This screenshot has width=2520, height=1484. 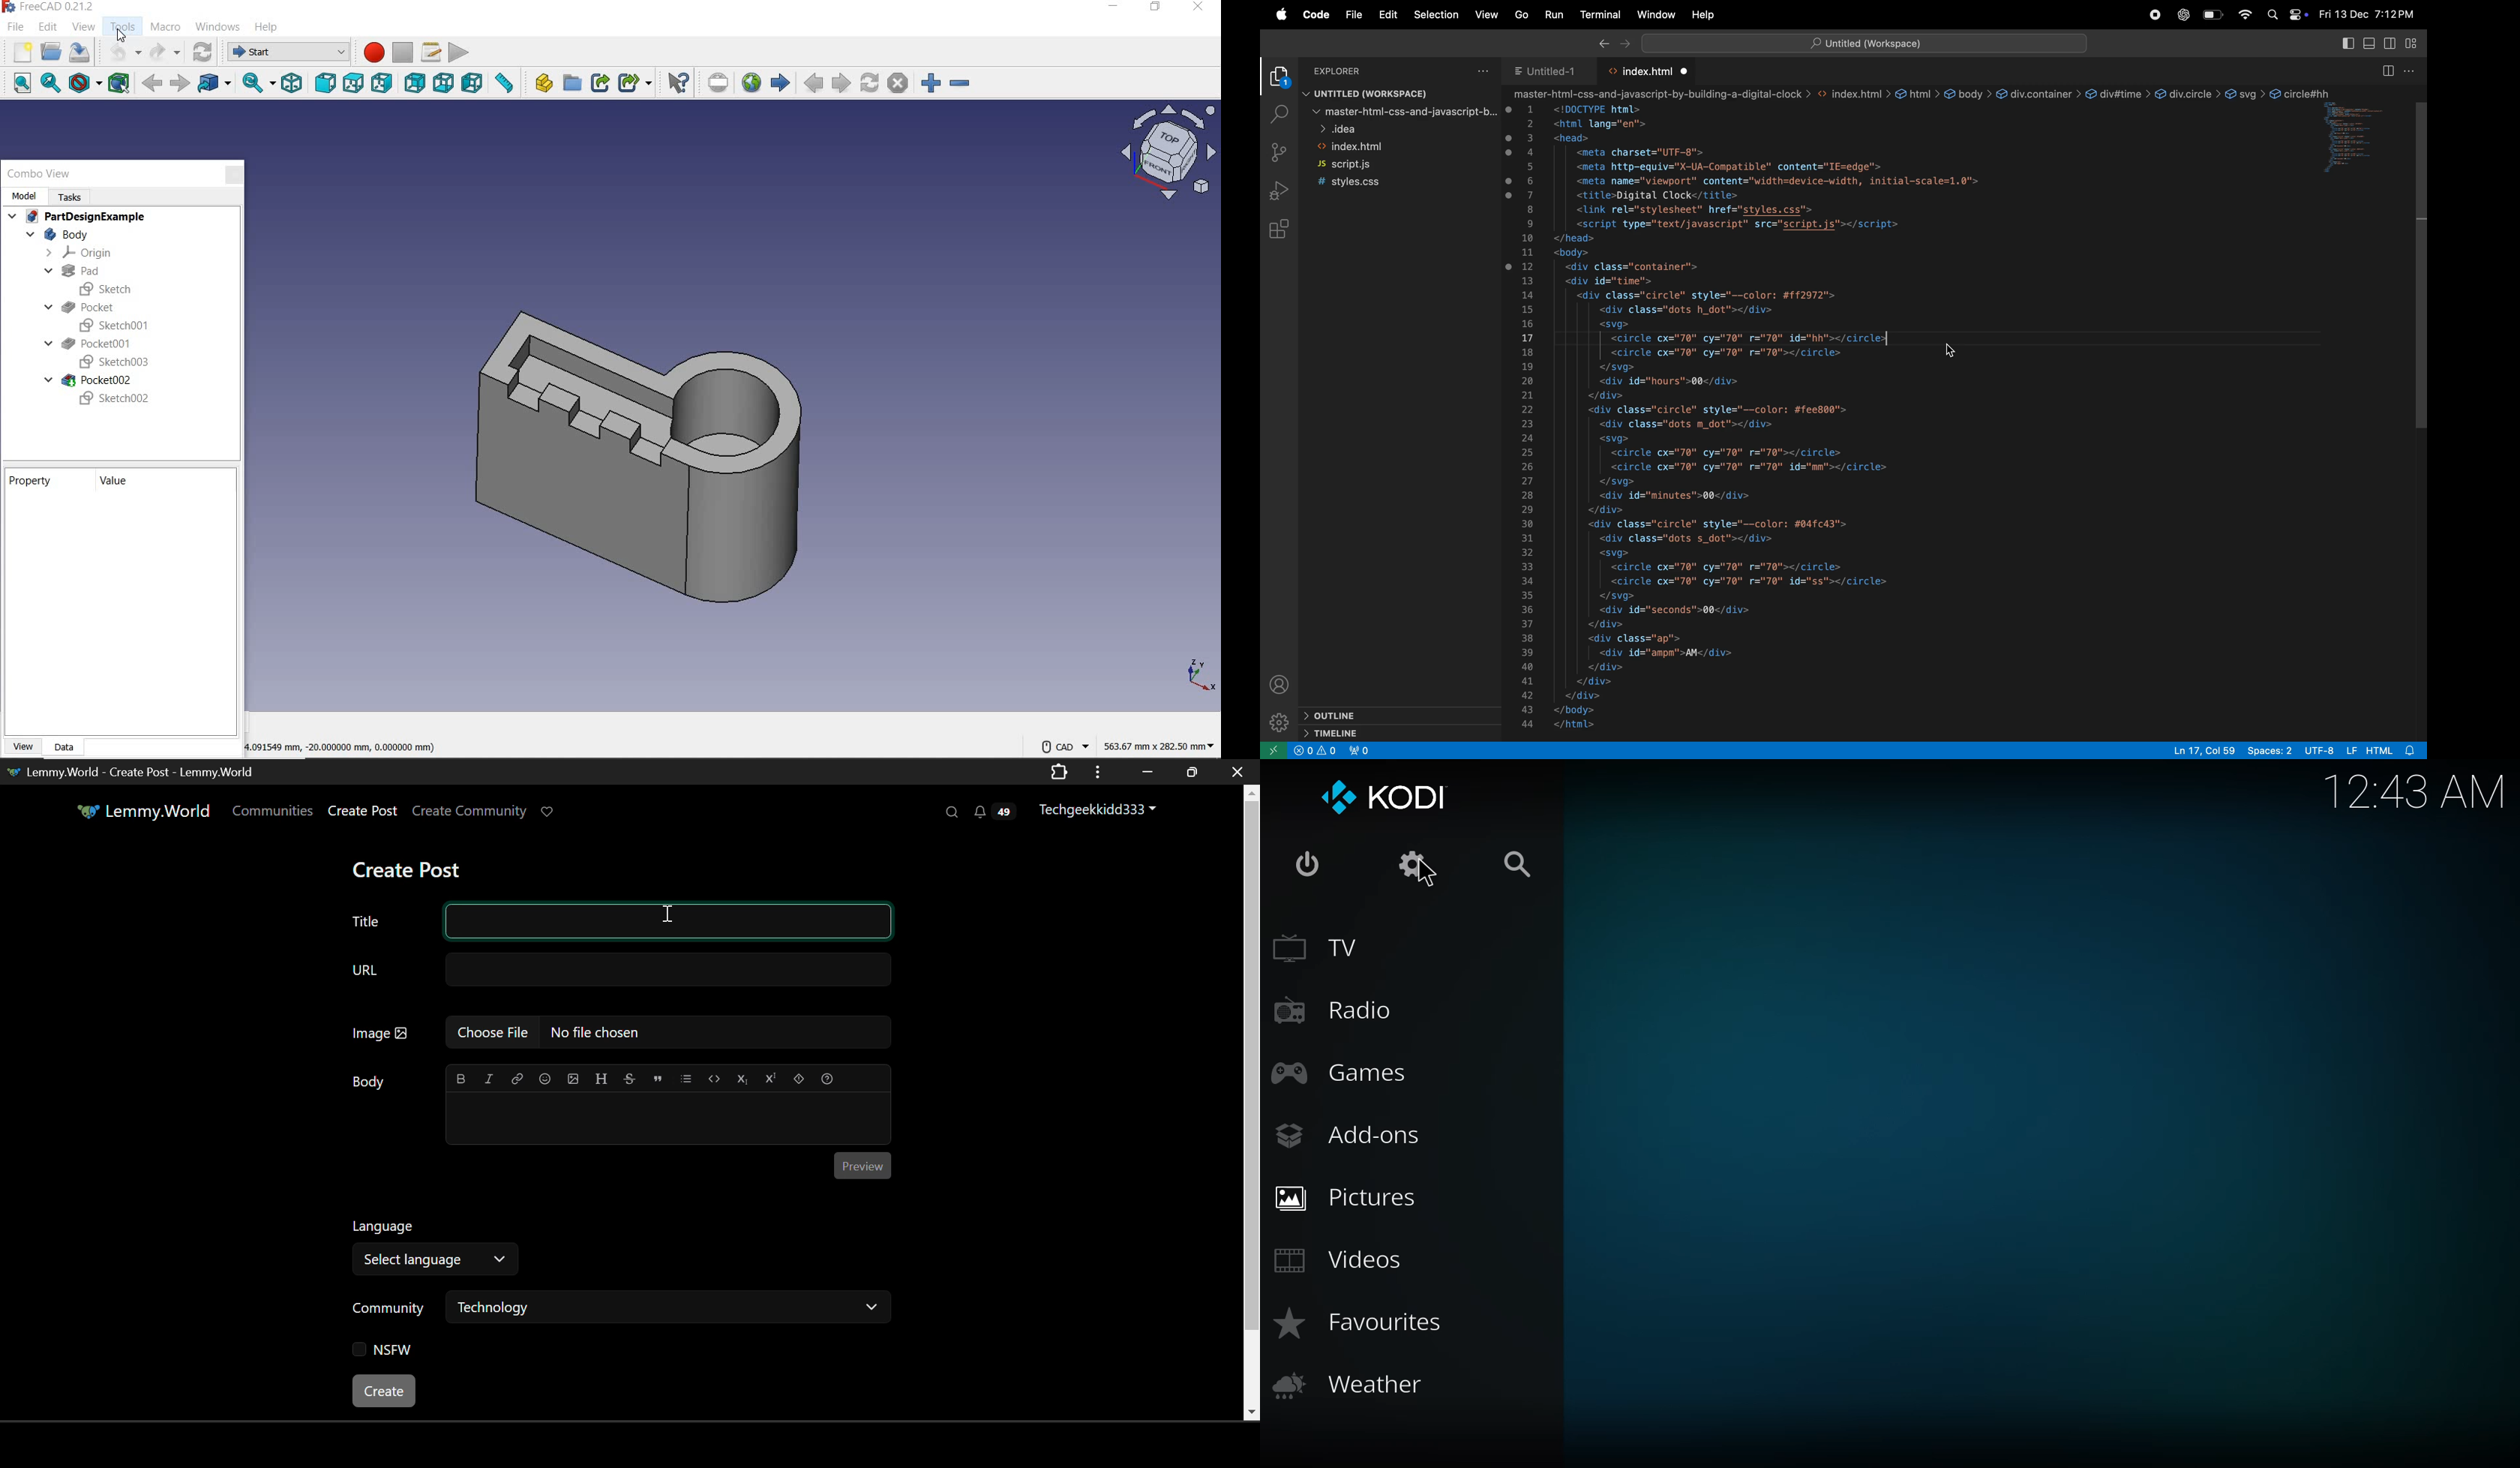 I want to click on 4.091549 mm,-20.000000 mm, 0.000000 mm), so click(x=330, y=747).